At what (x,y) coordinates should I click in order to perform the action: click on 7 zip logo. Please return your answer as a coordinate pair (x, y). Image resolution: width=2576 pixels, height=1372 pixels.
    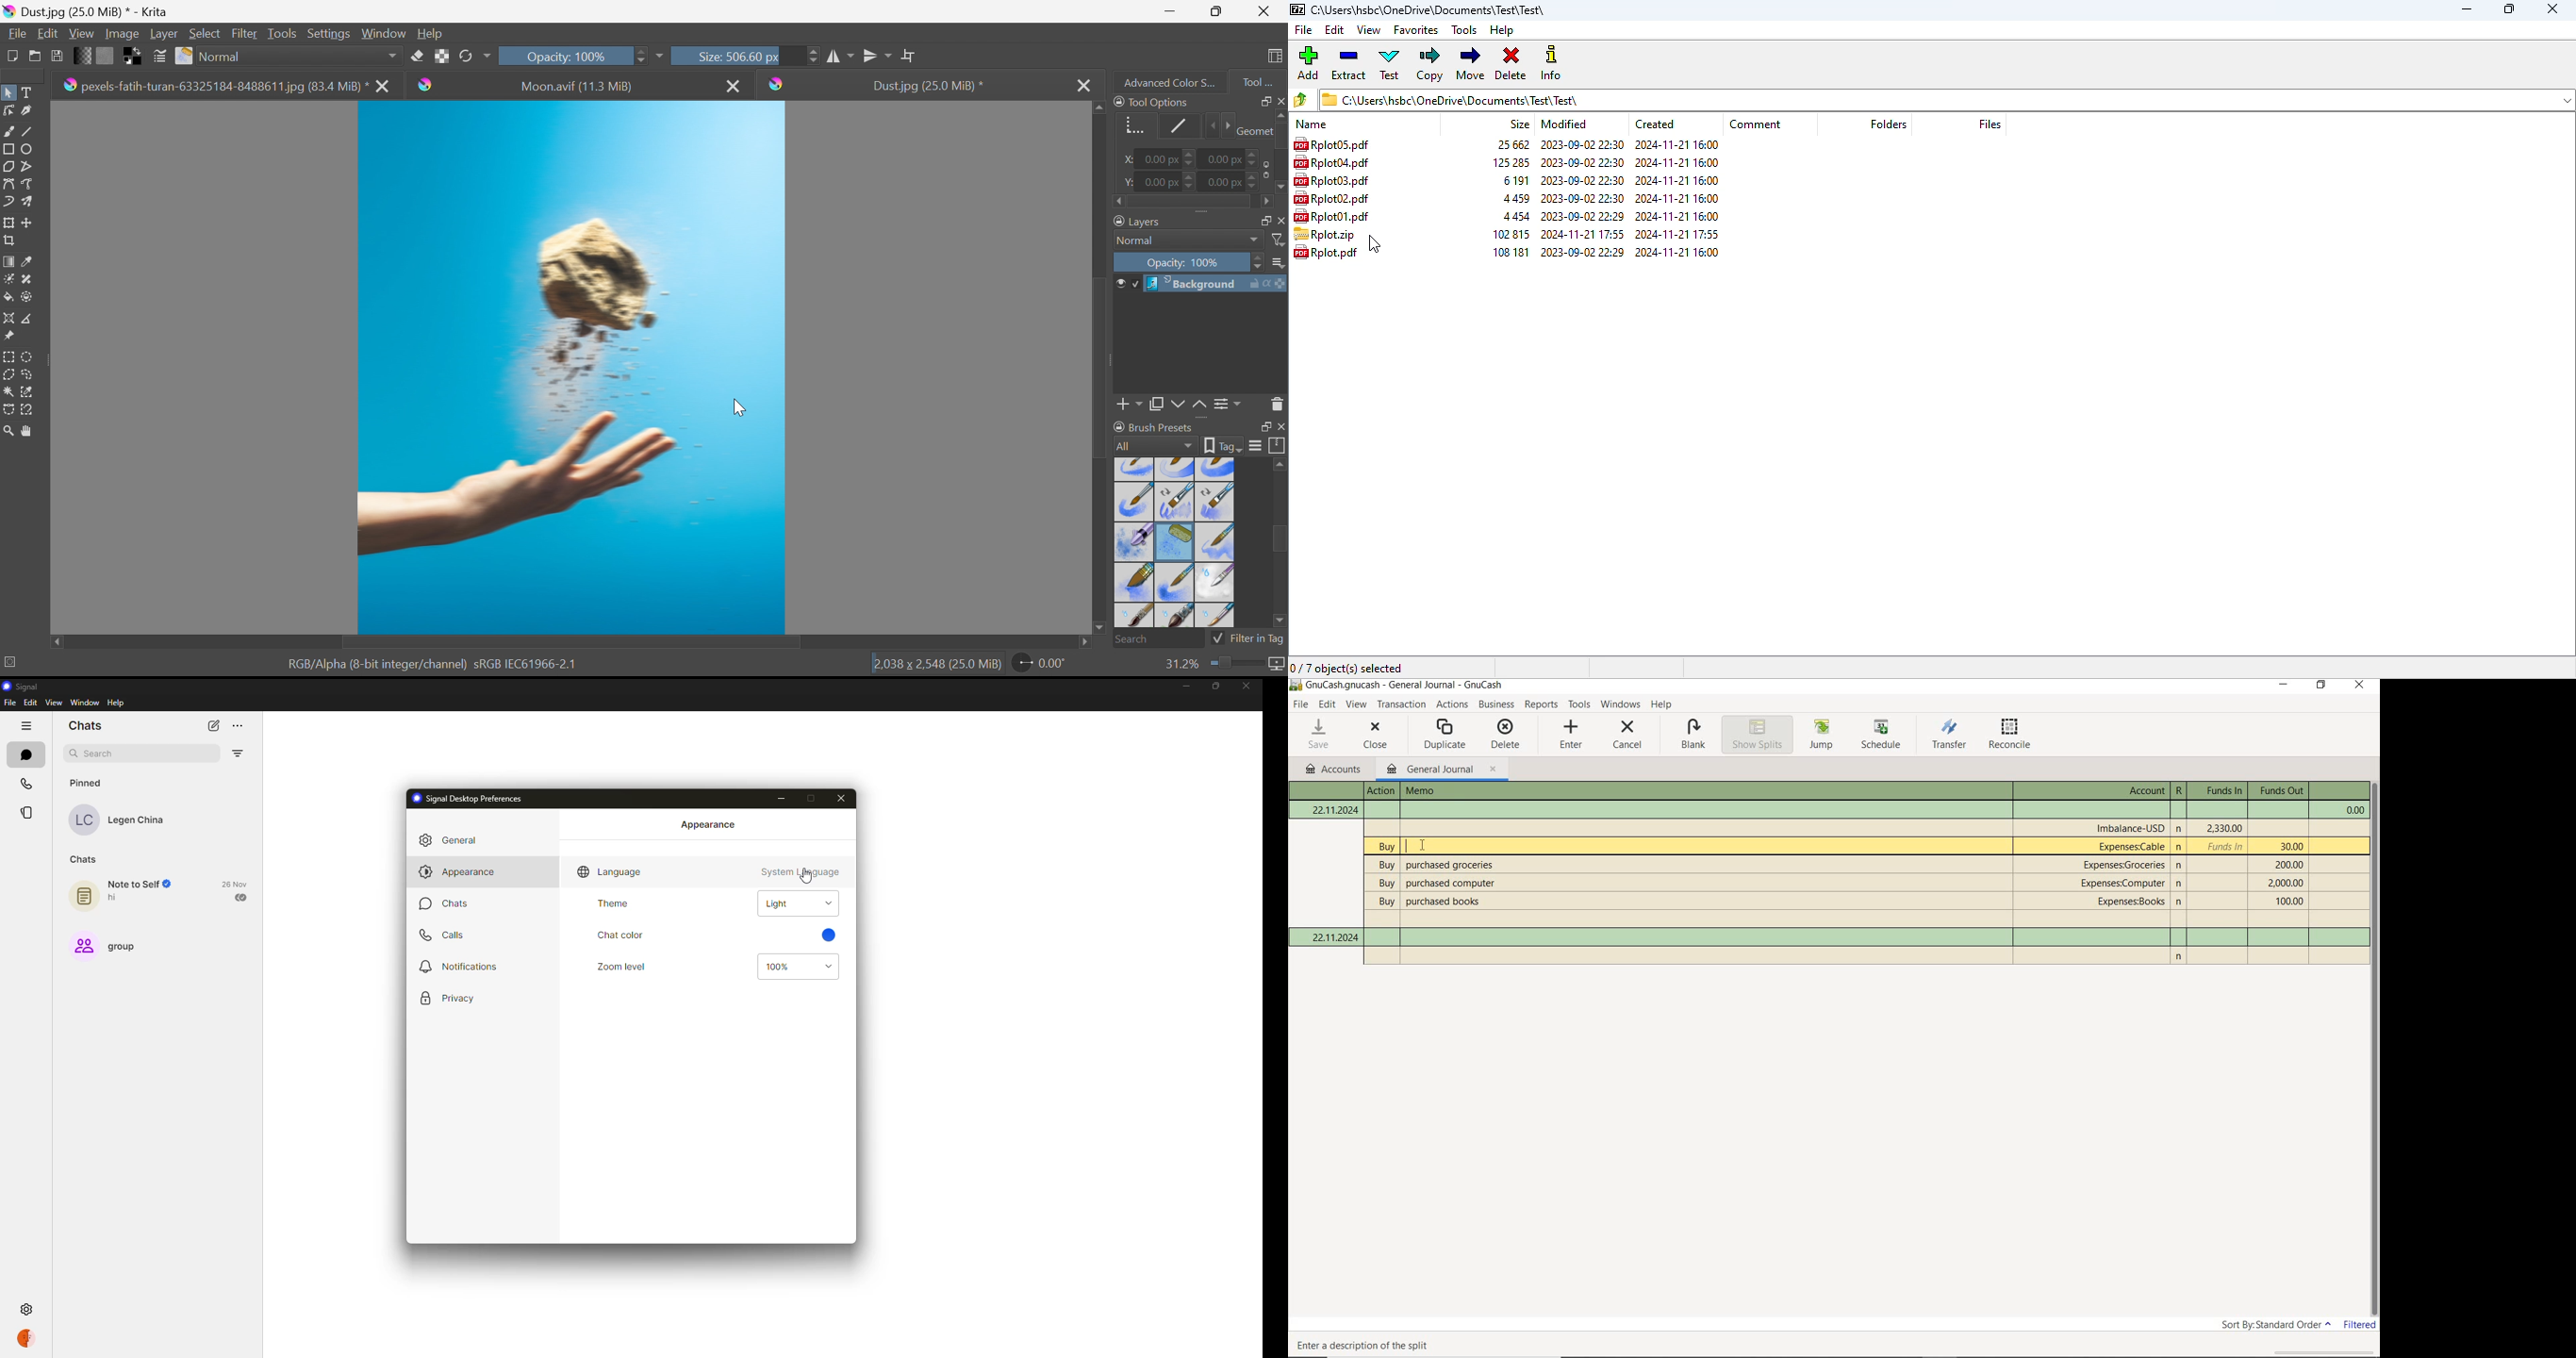
    Looking at the image, I should click on (1297, 10).